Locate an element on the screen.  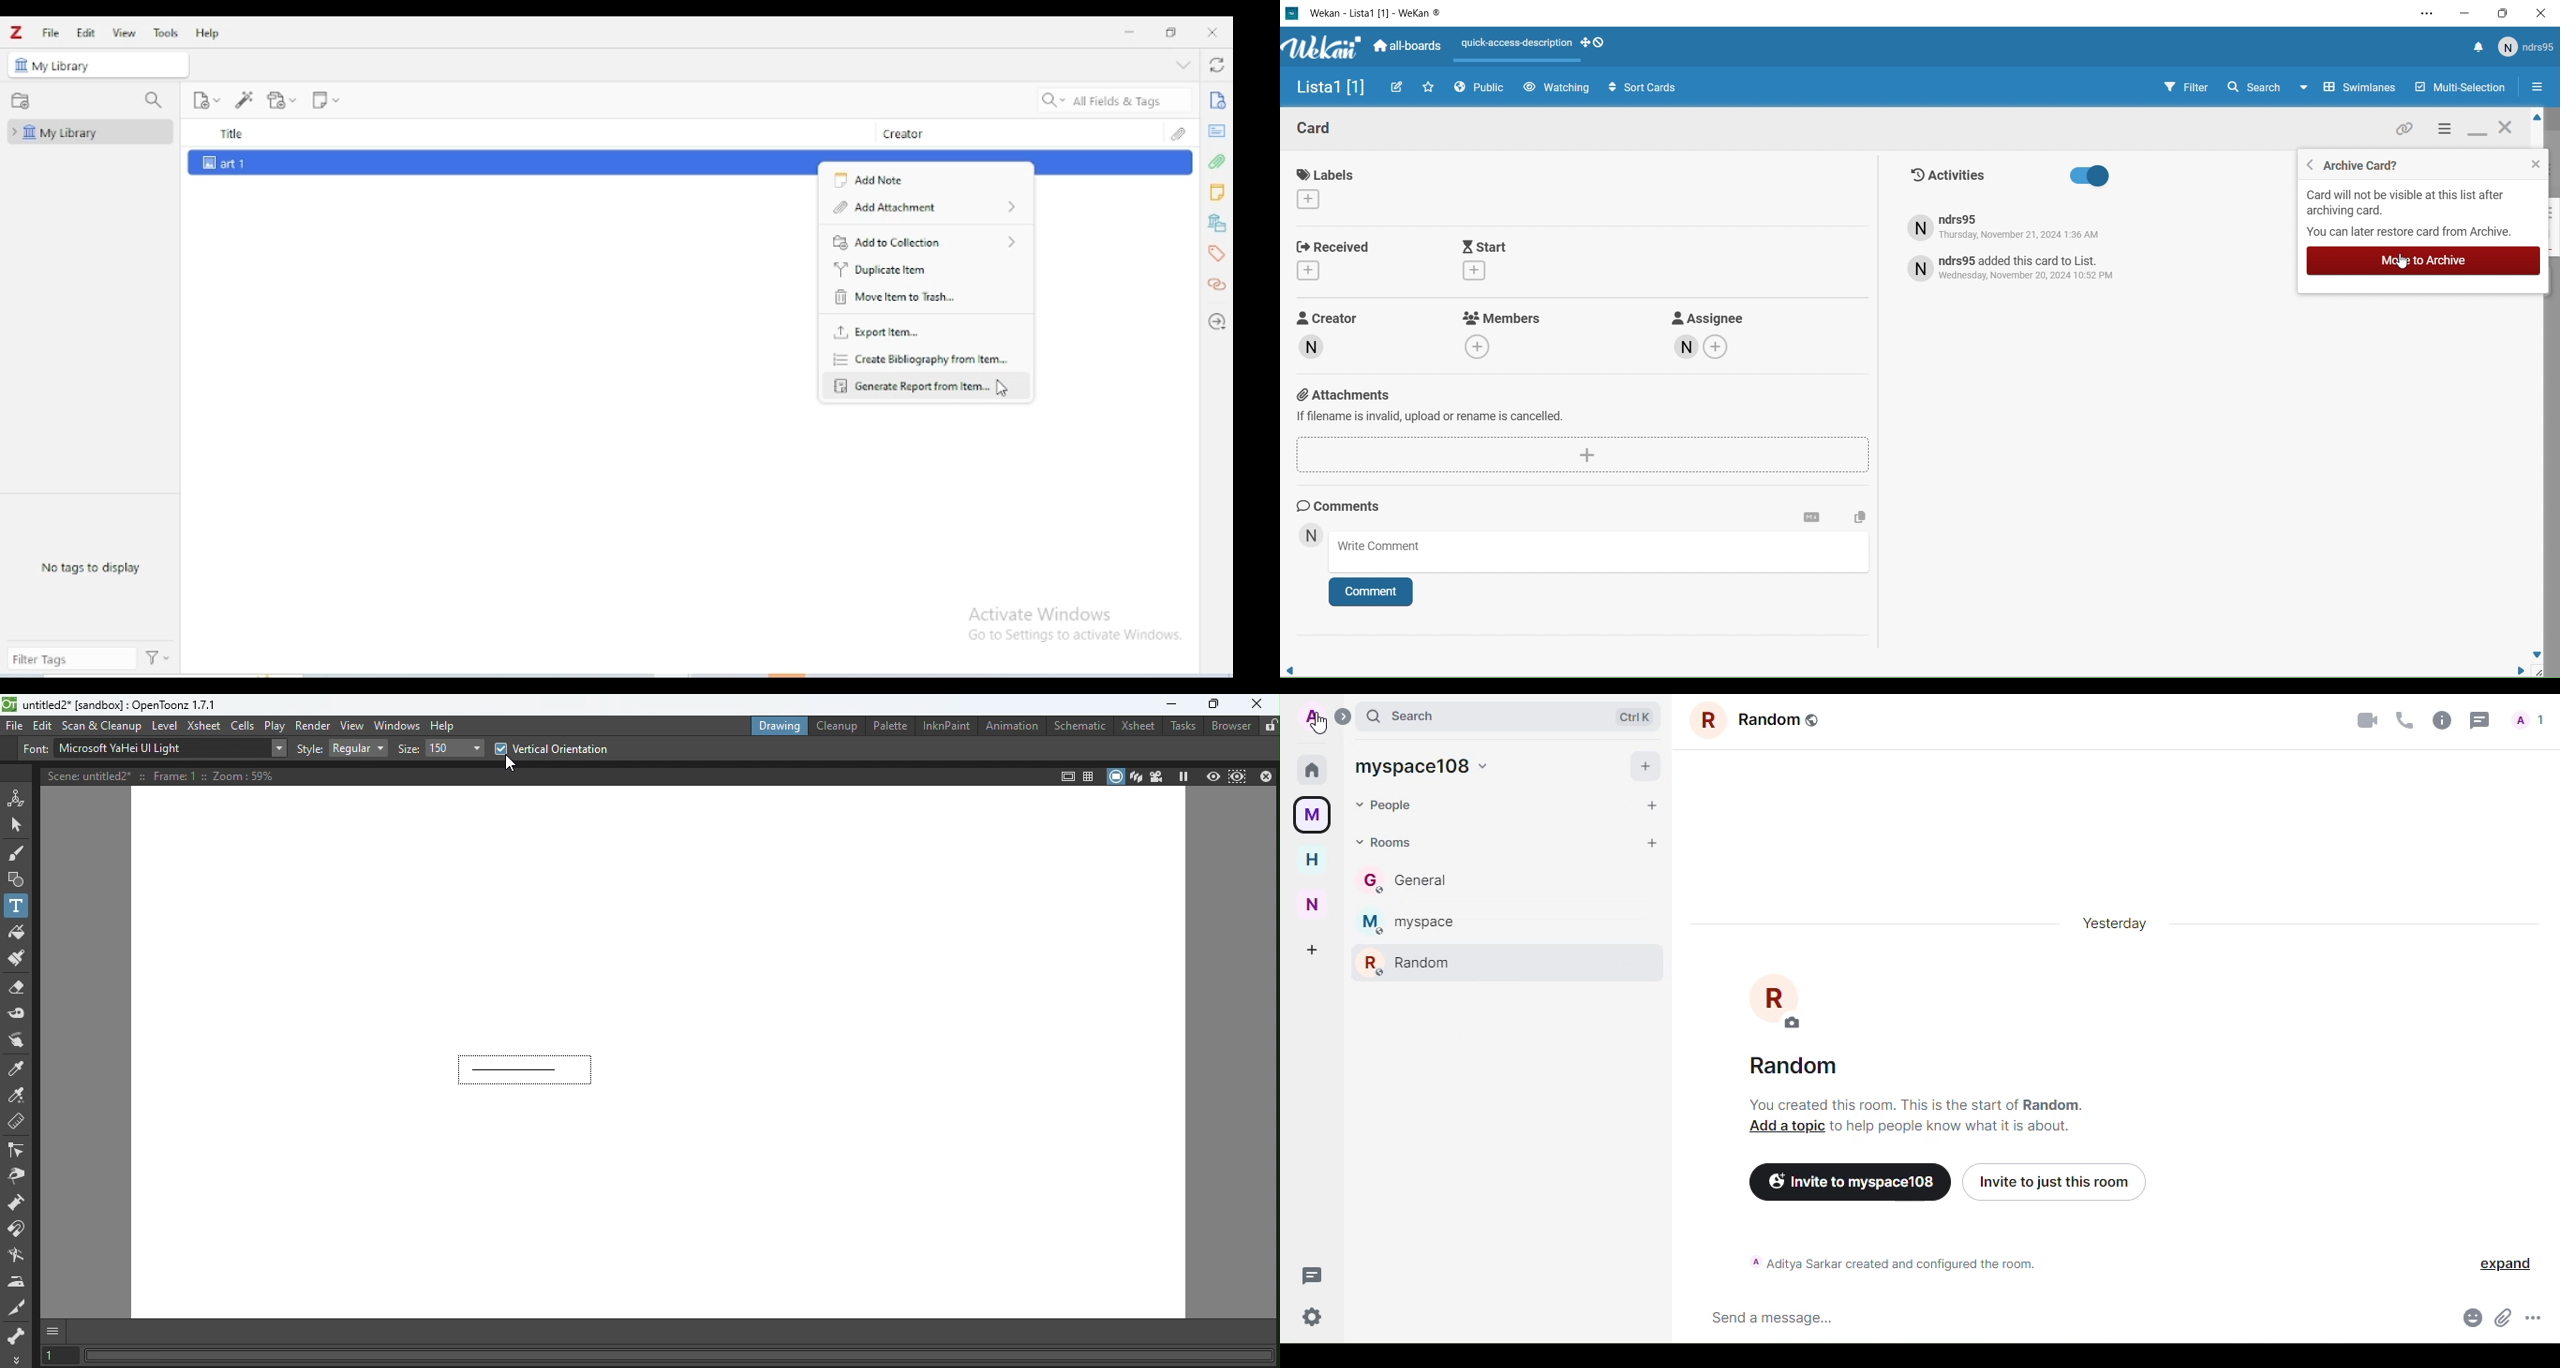
threads is located at coordinates (1313, 1275).